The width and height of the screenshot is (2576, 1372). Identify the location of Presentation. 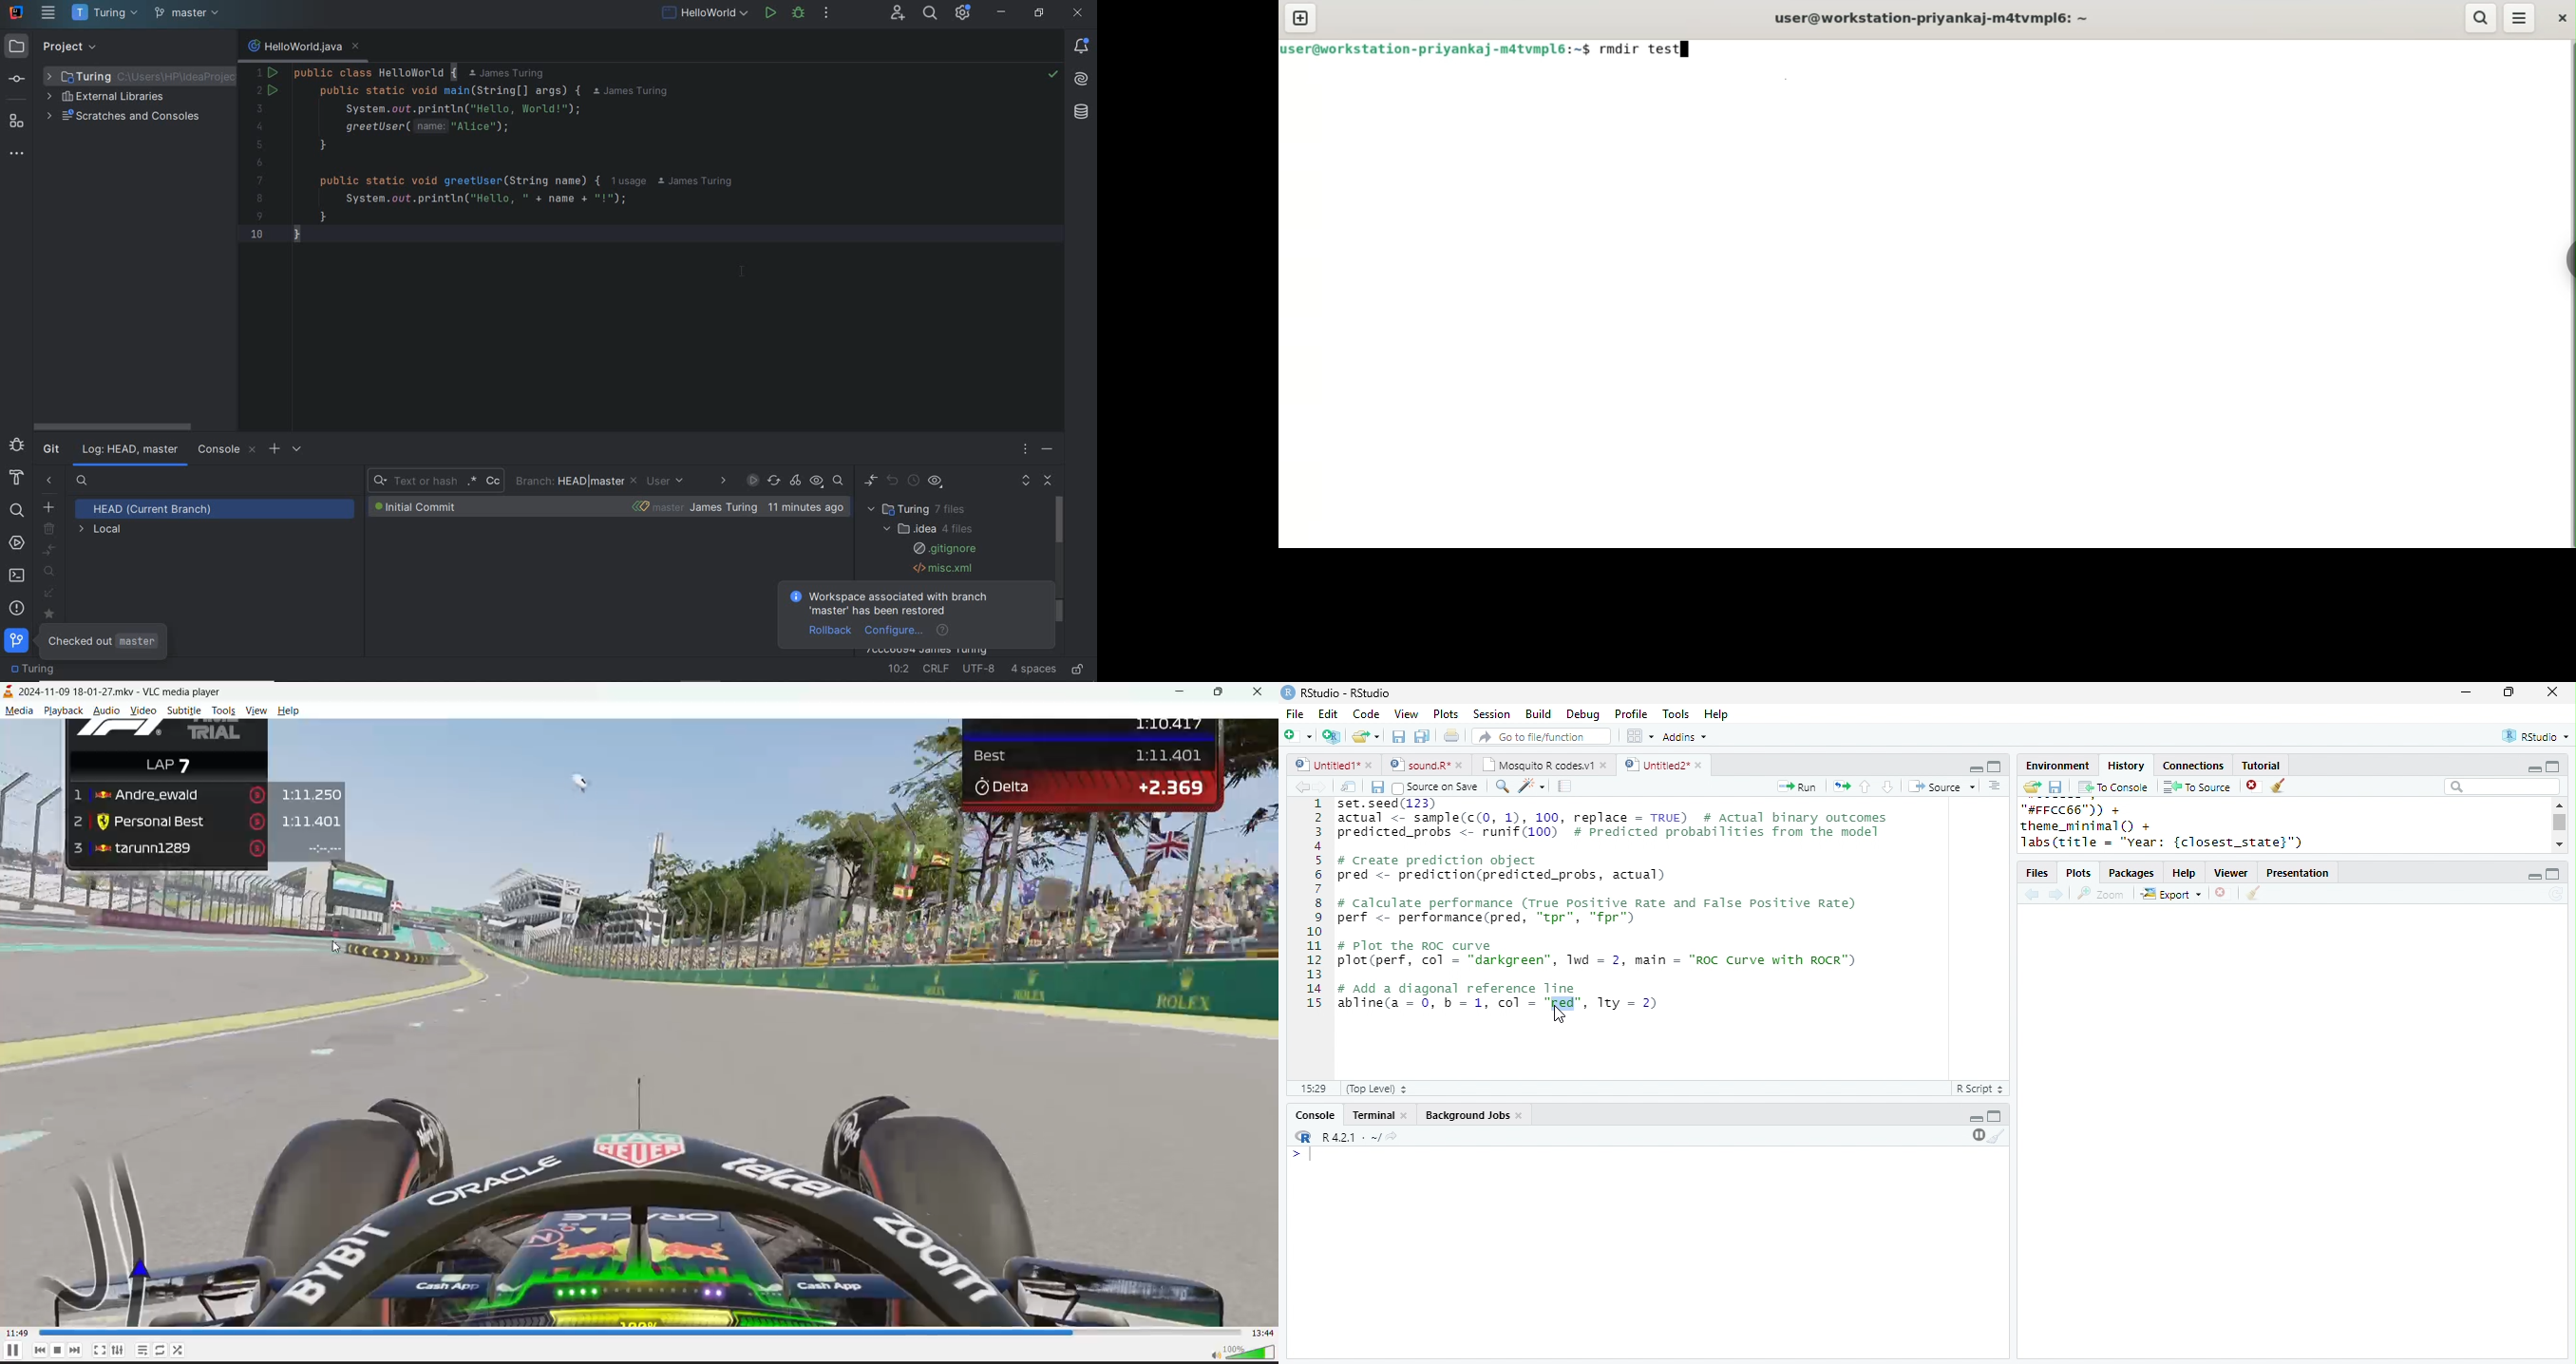
(2298, 873).